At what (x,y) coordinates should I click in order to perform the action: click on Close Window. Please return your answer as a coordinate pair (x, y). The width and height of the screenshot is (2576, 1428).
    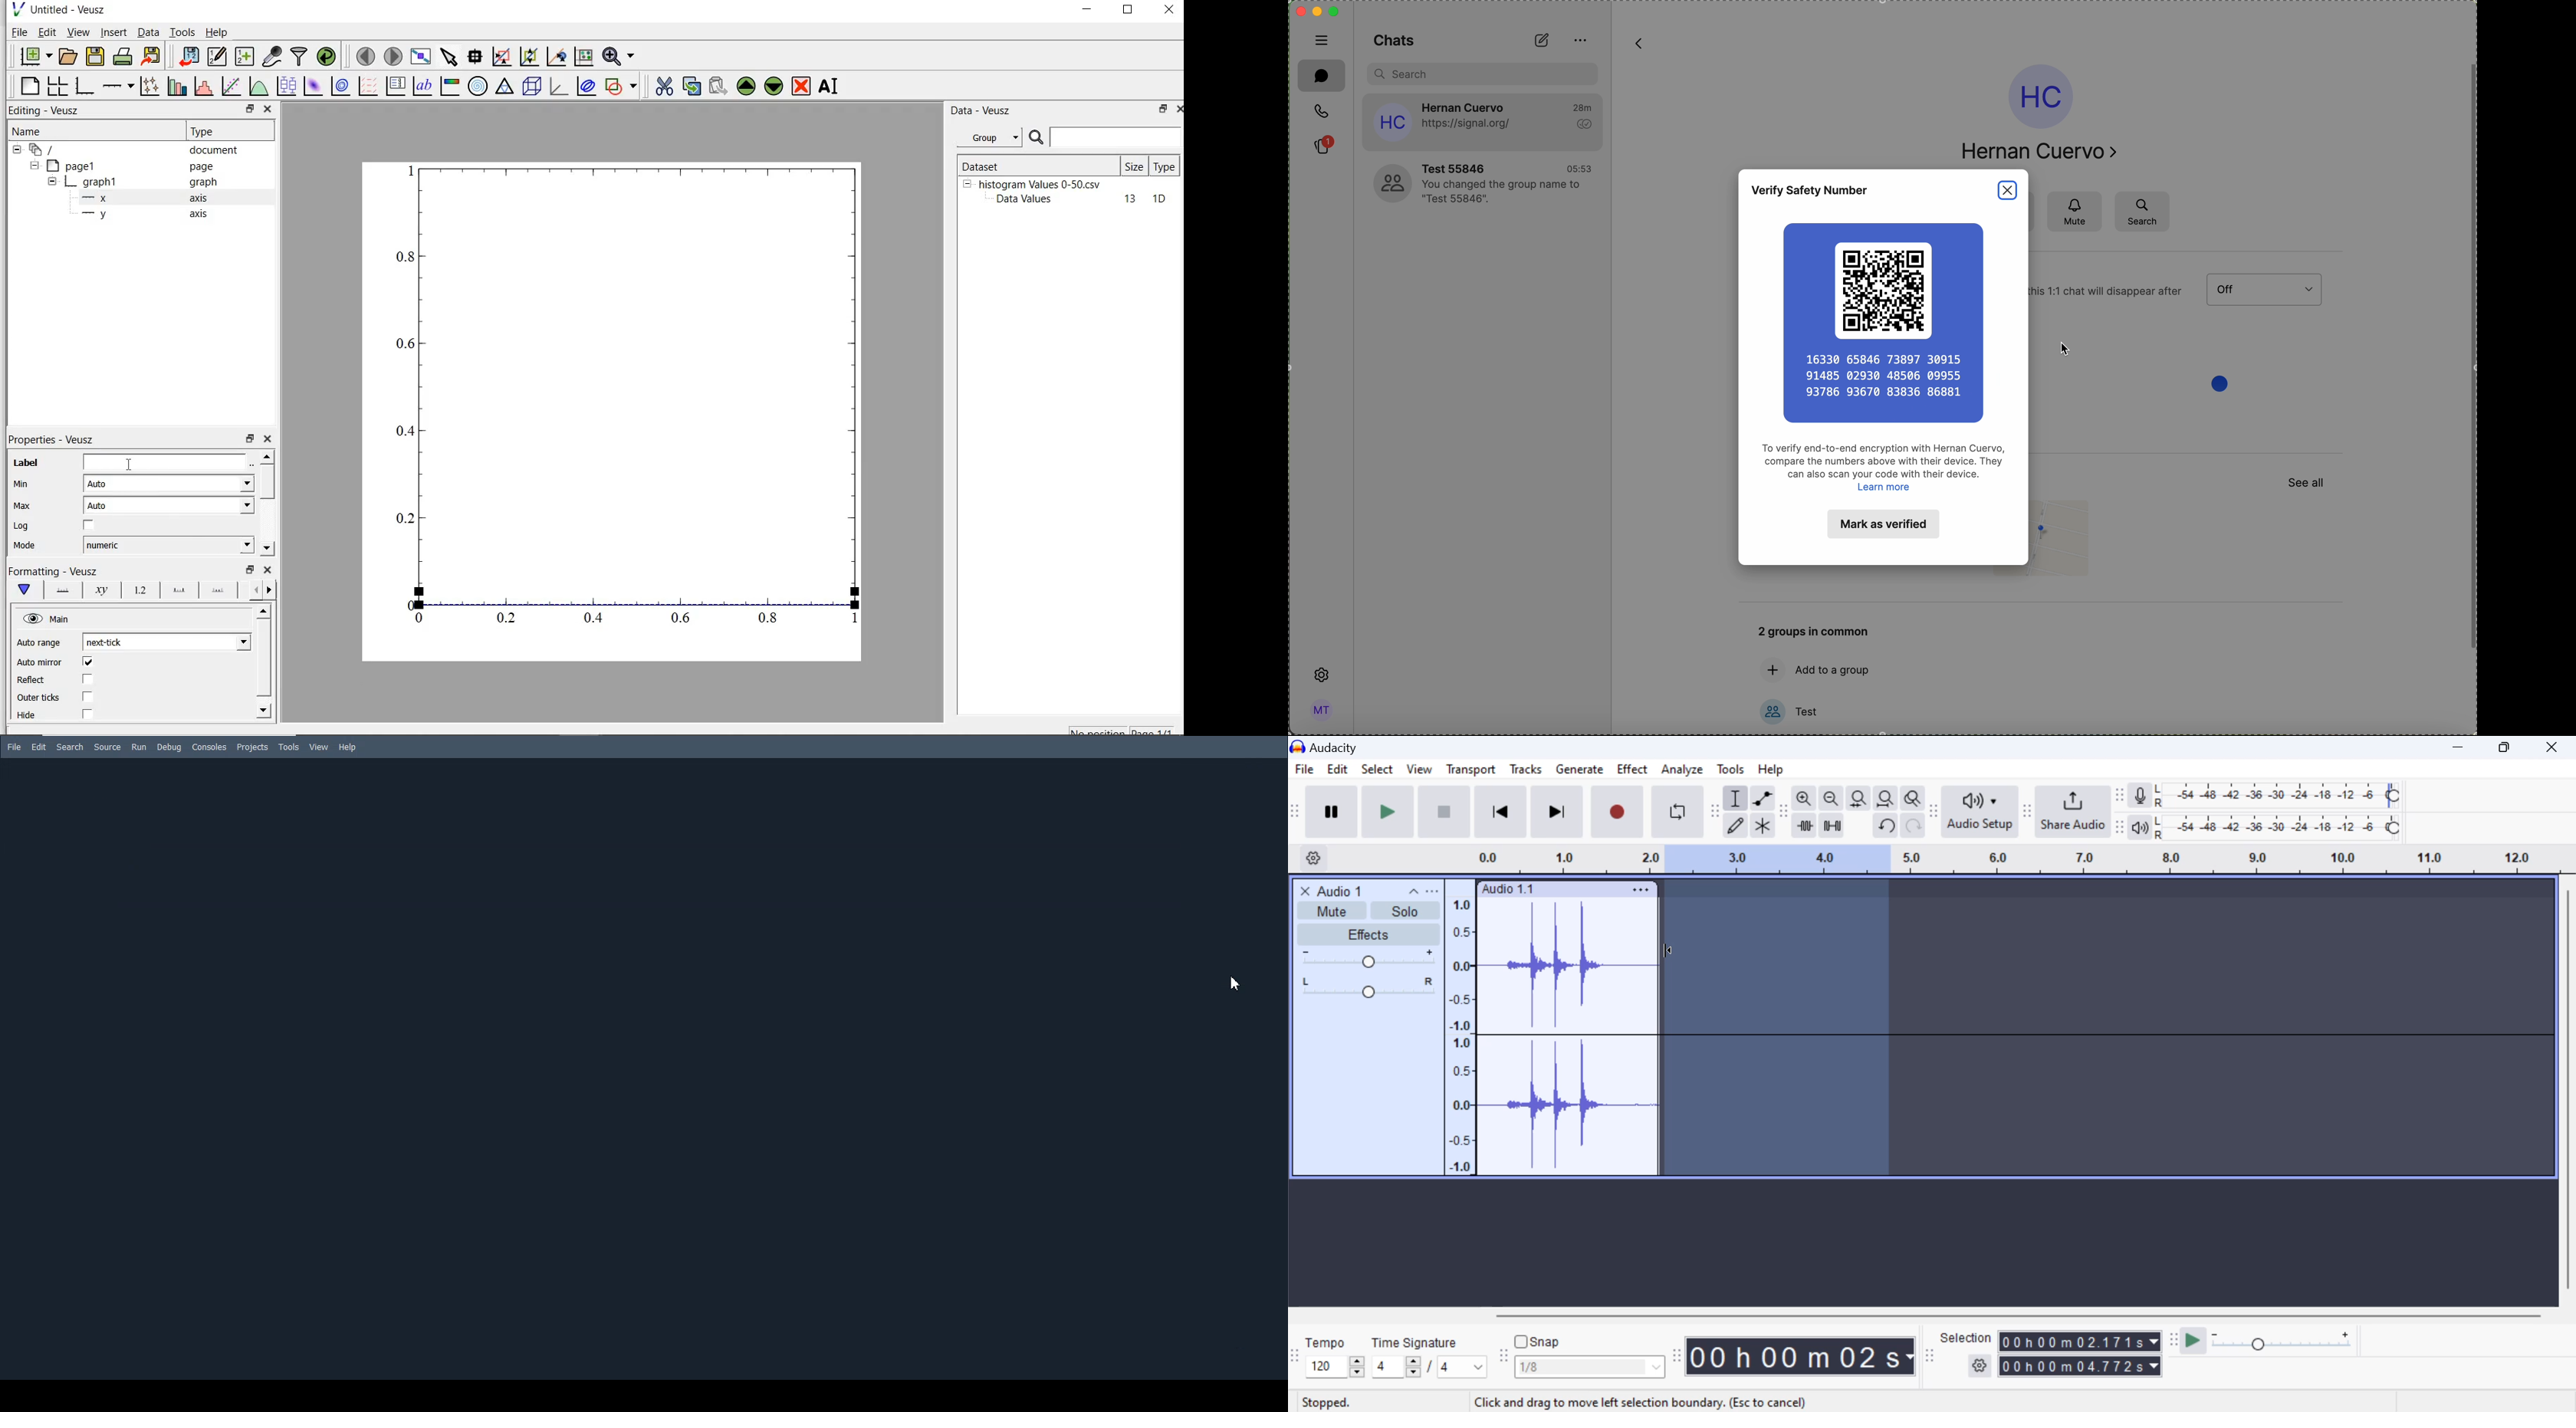
    Looking at the image, I should click on (2555, 745).